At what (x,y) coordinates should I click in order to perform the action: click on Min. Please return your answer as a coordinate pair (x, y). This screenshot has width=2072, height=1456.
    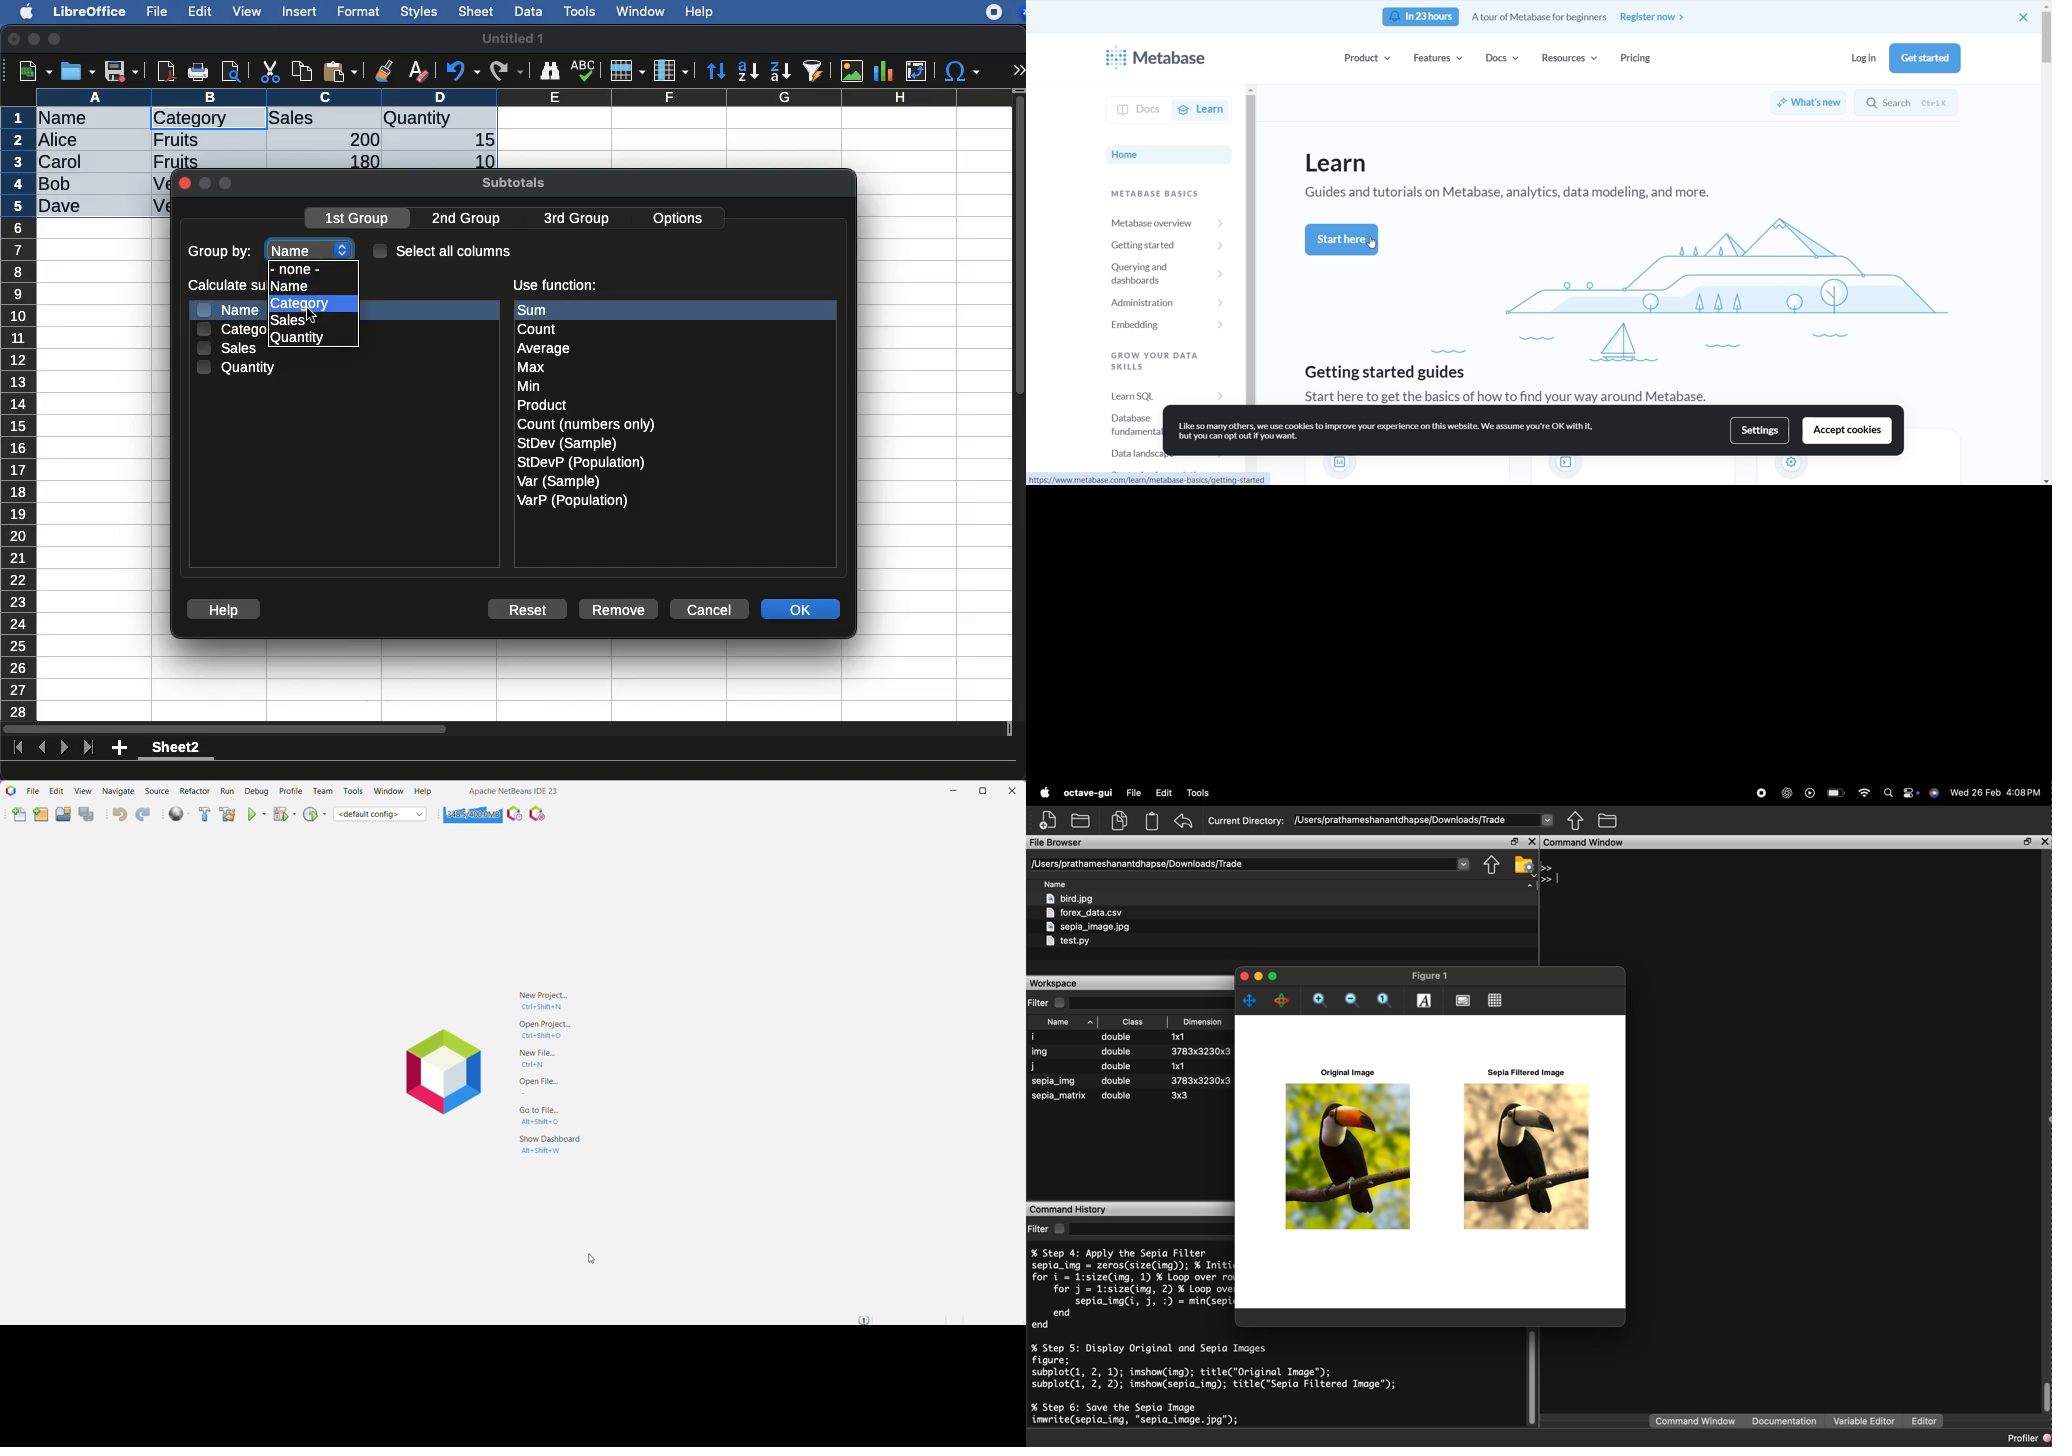
    Looking at the image, I should click on (529, 386).